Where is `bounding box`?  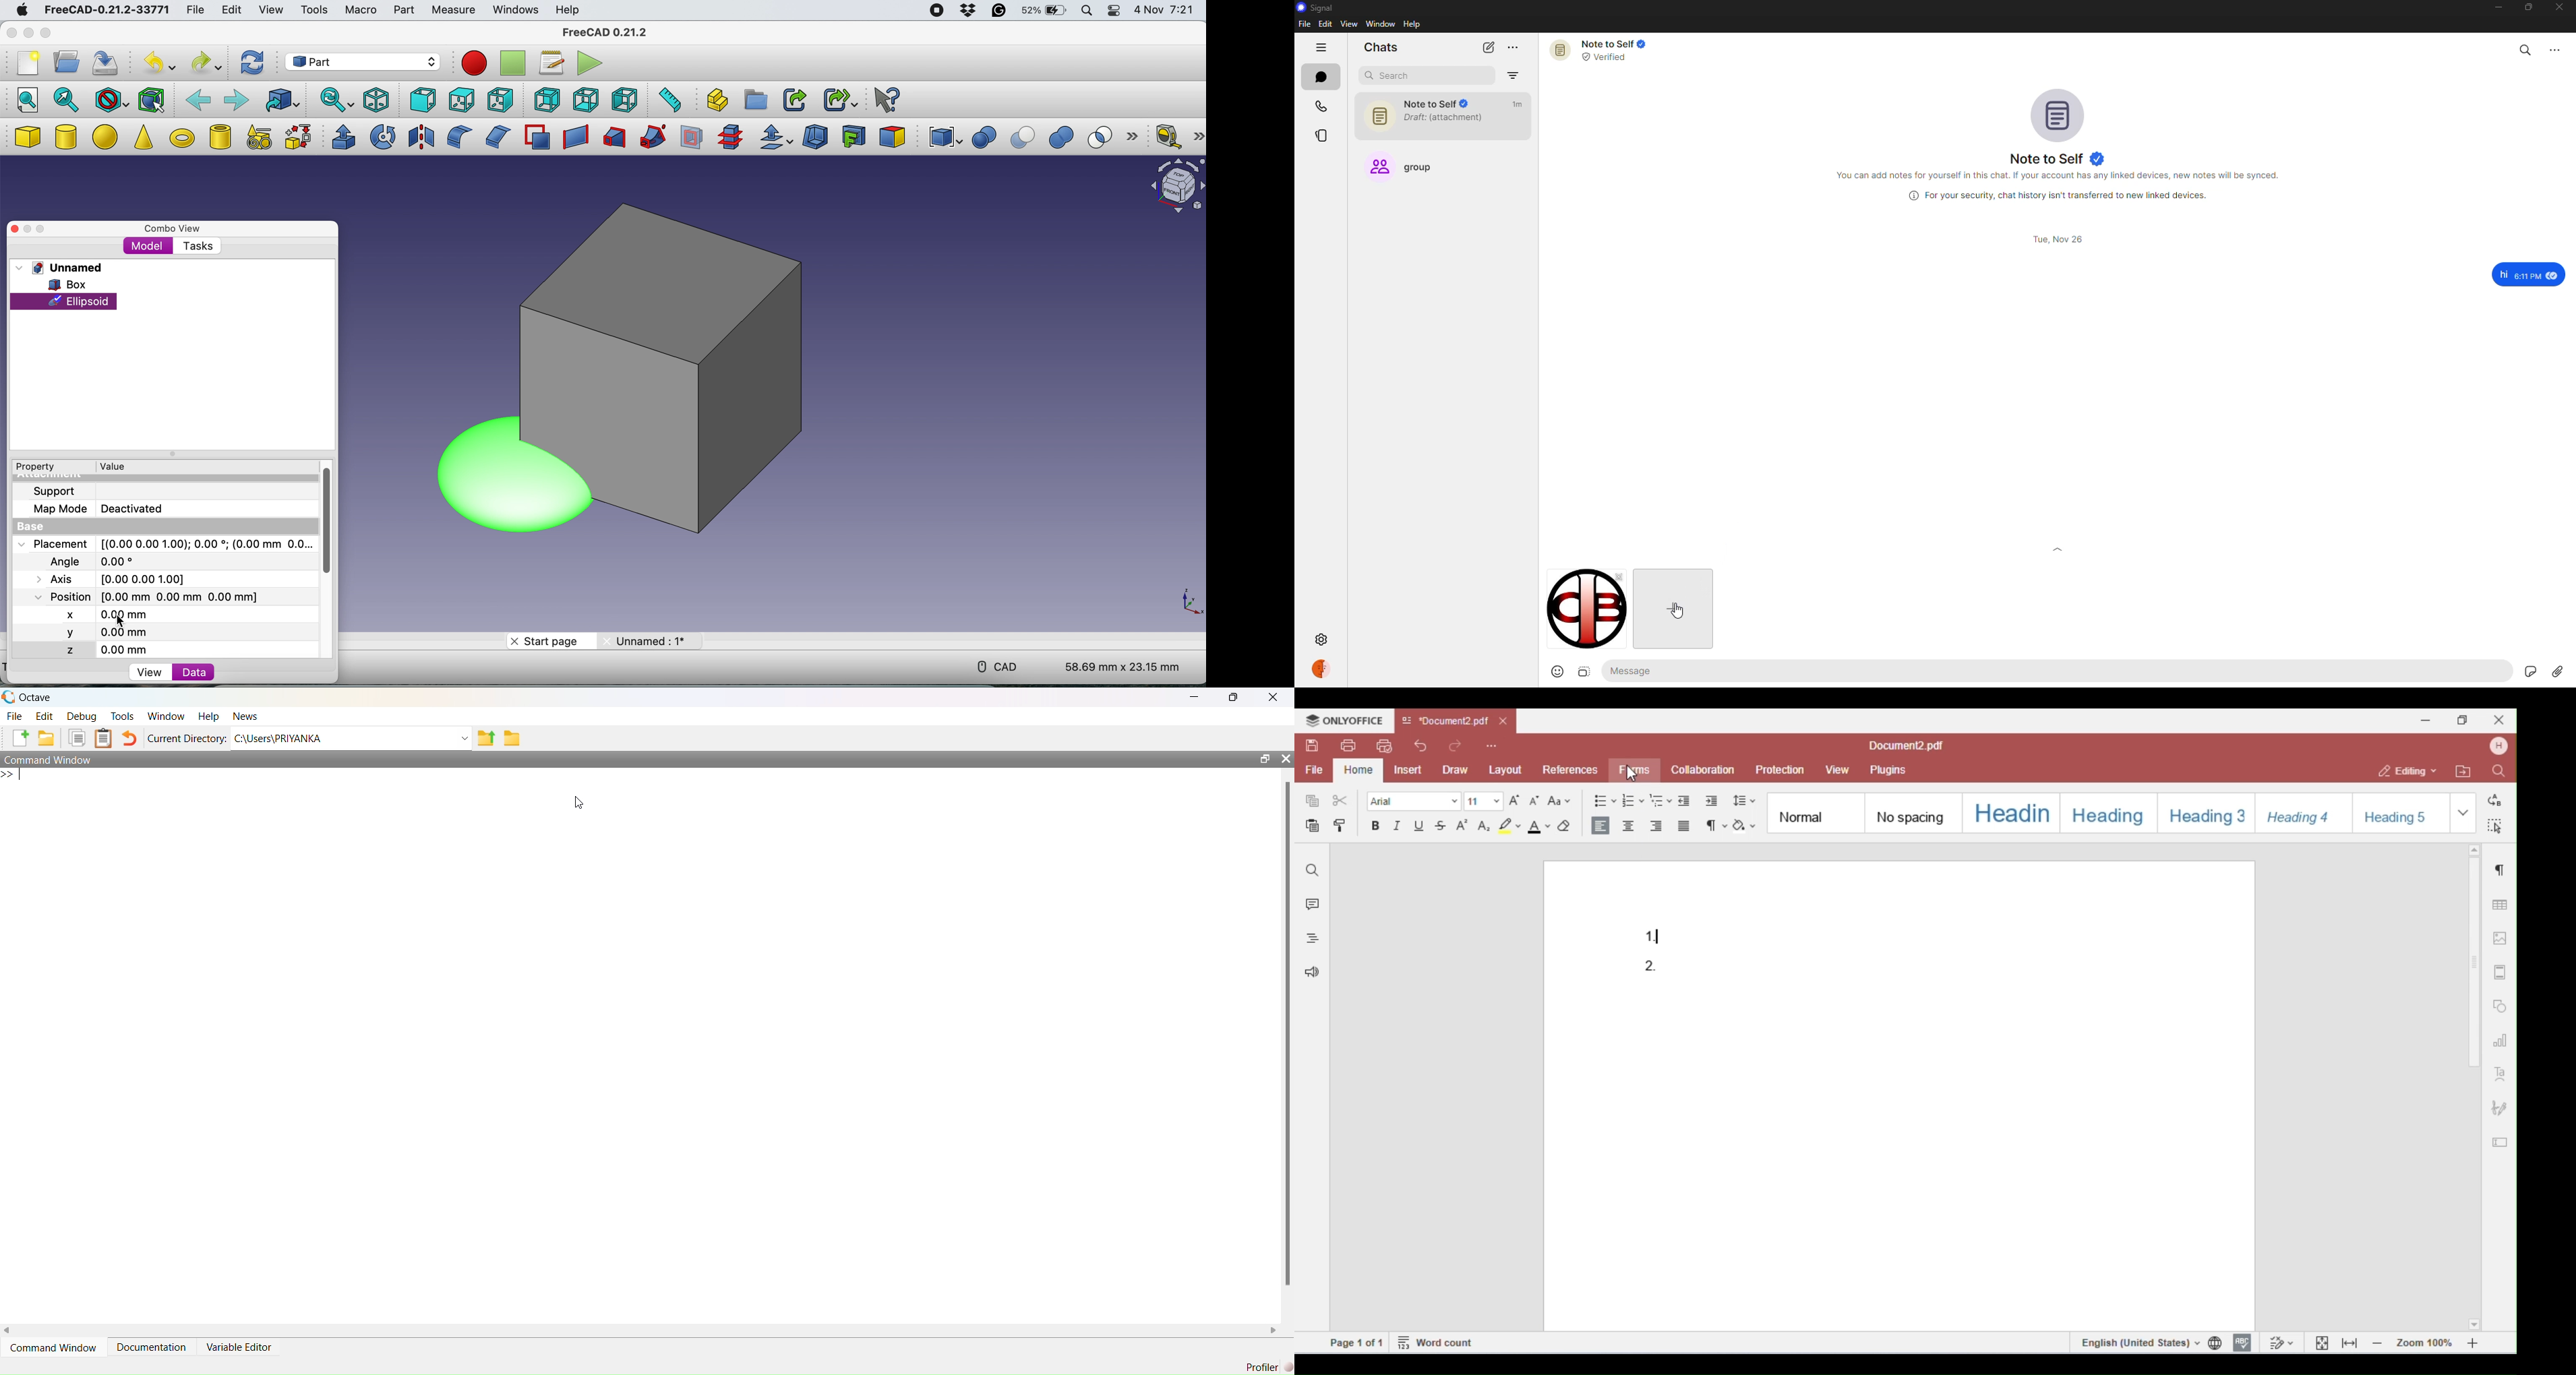
bounding box is located at coordinates (152, 99).